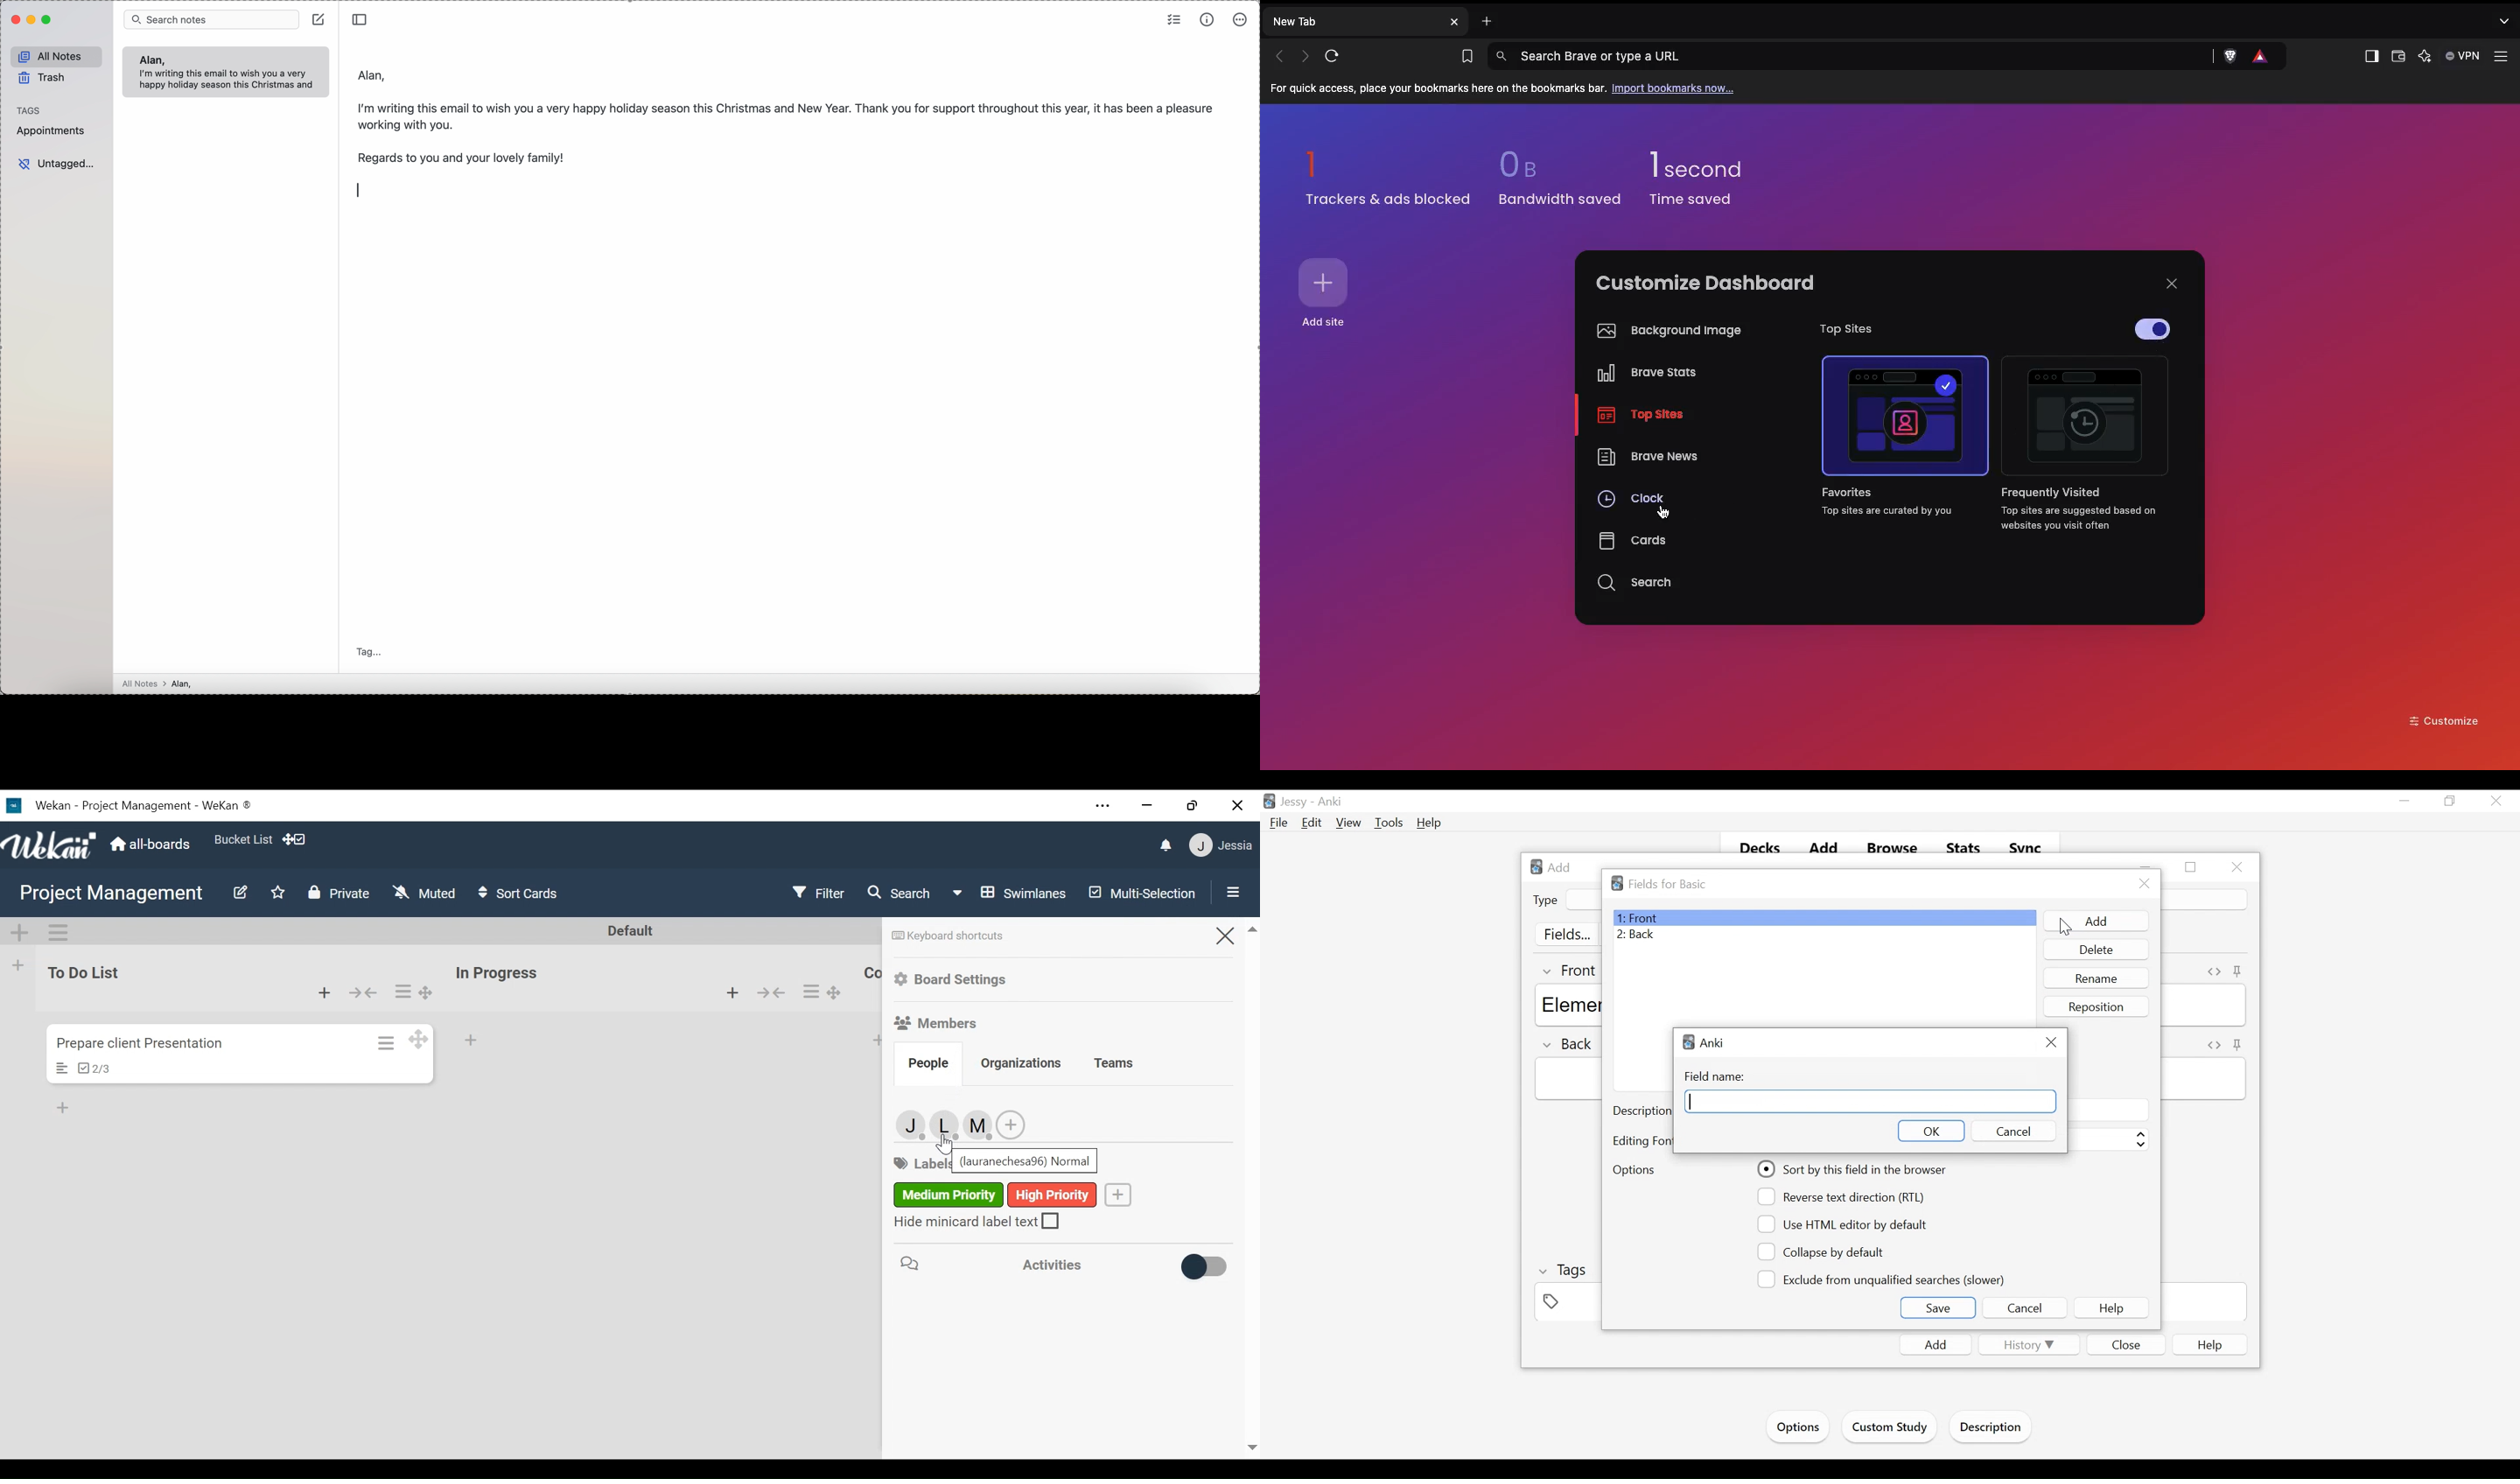 The image size is (2520, 1484). What do you see at coordinates (29, 110) in the screenshot?
I see `tags` at bounding box center [29, 110].